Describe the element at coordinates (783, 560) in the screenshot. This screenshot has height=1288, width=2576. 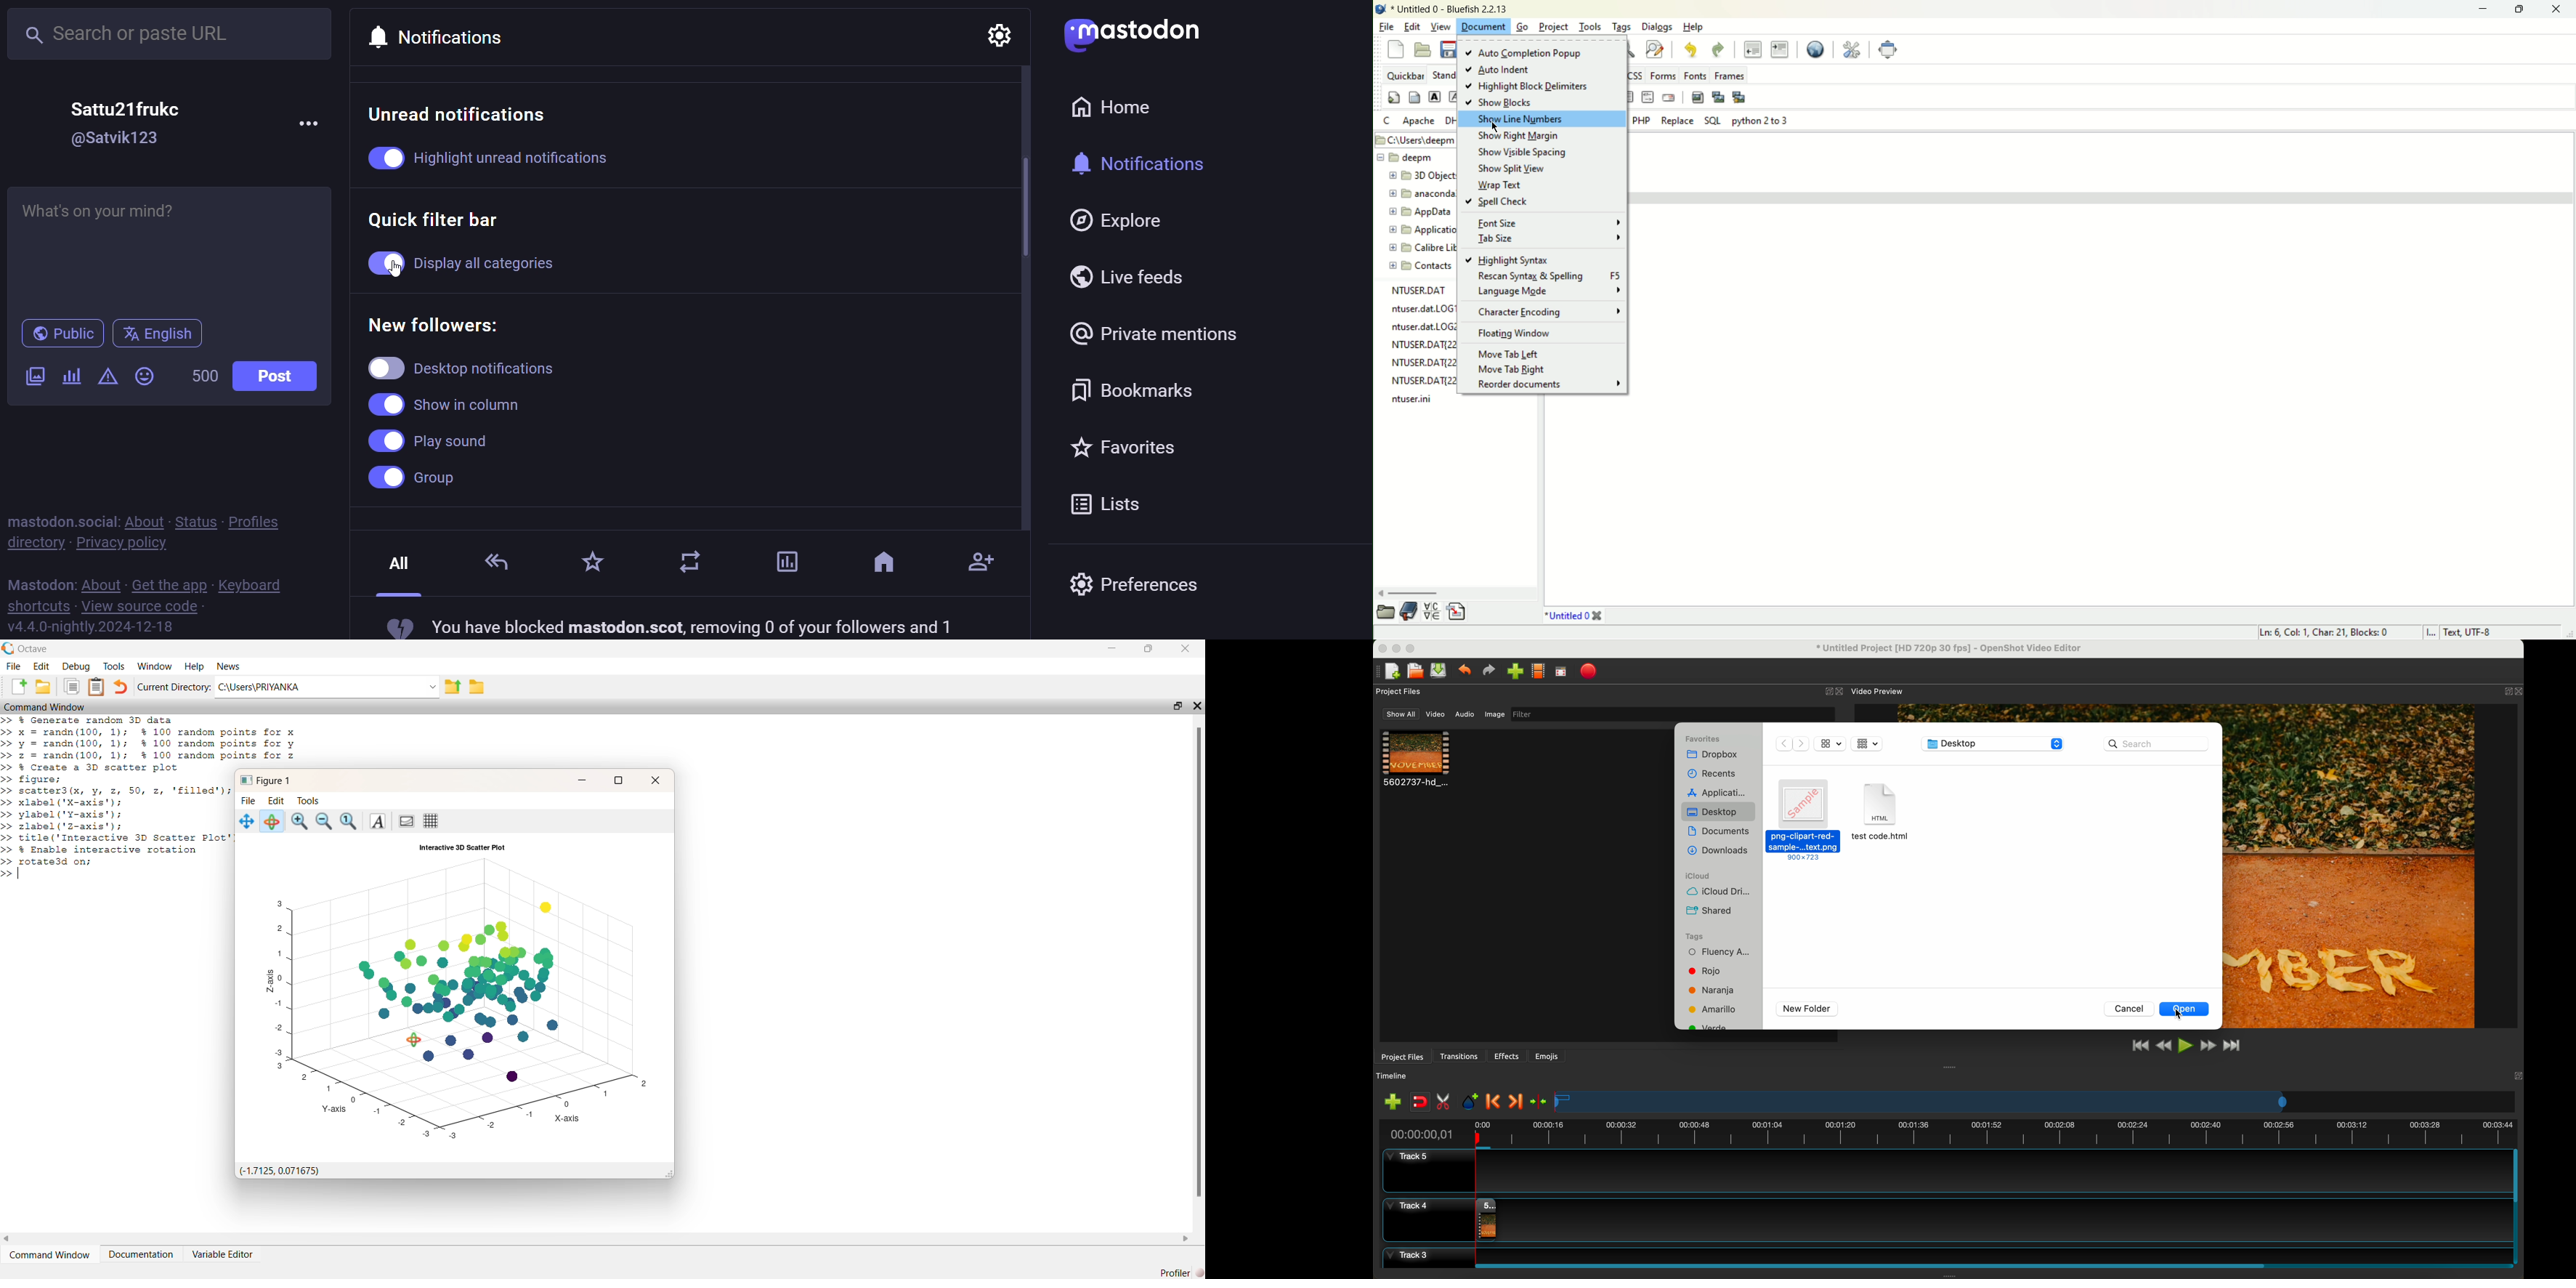
I see `poll` at that location.